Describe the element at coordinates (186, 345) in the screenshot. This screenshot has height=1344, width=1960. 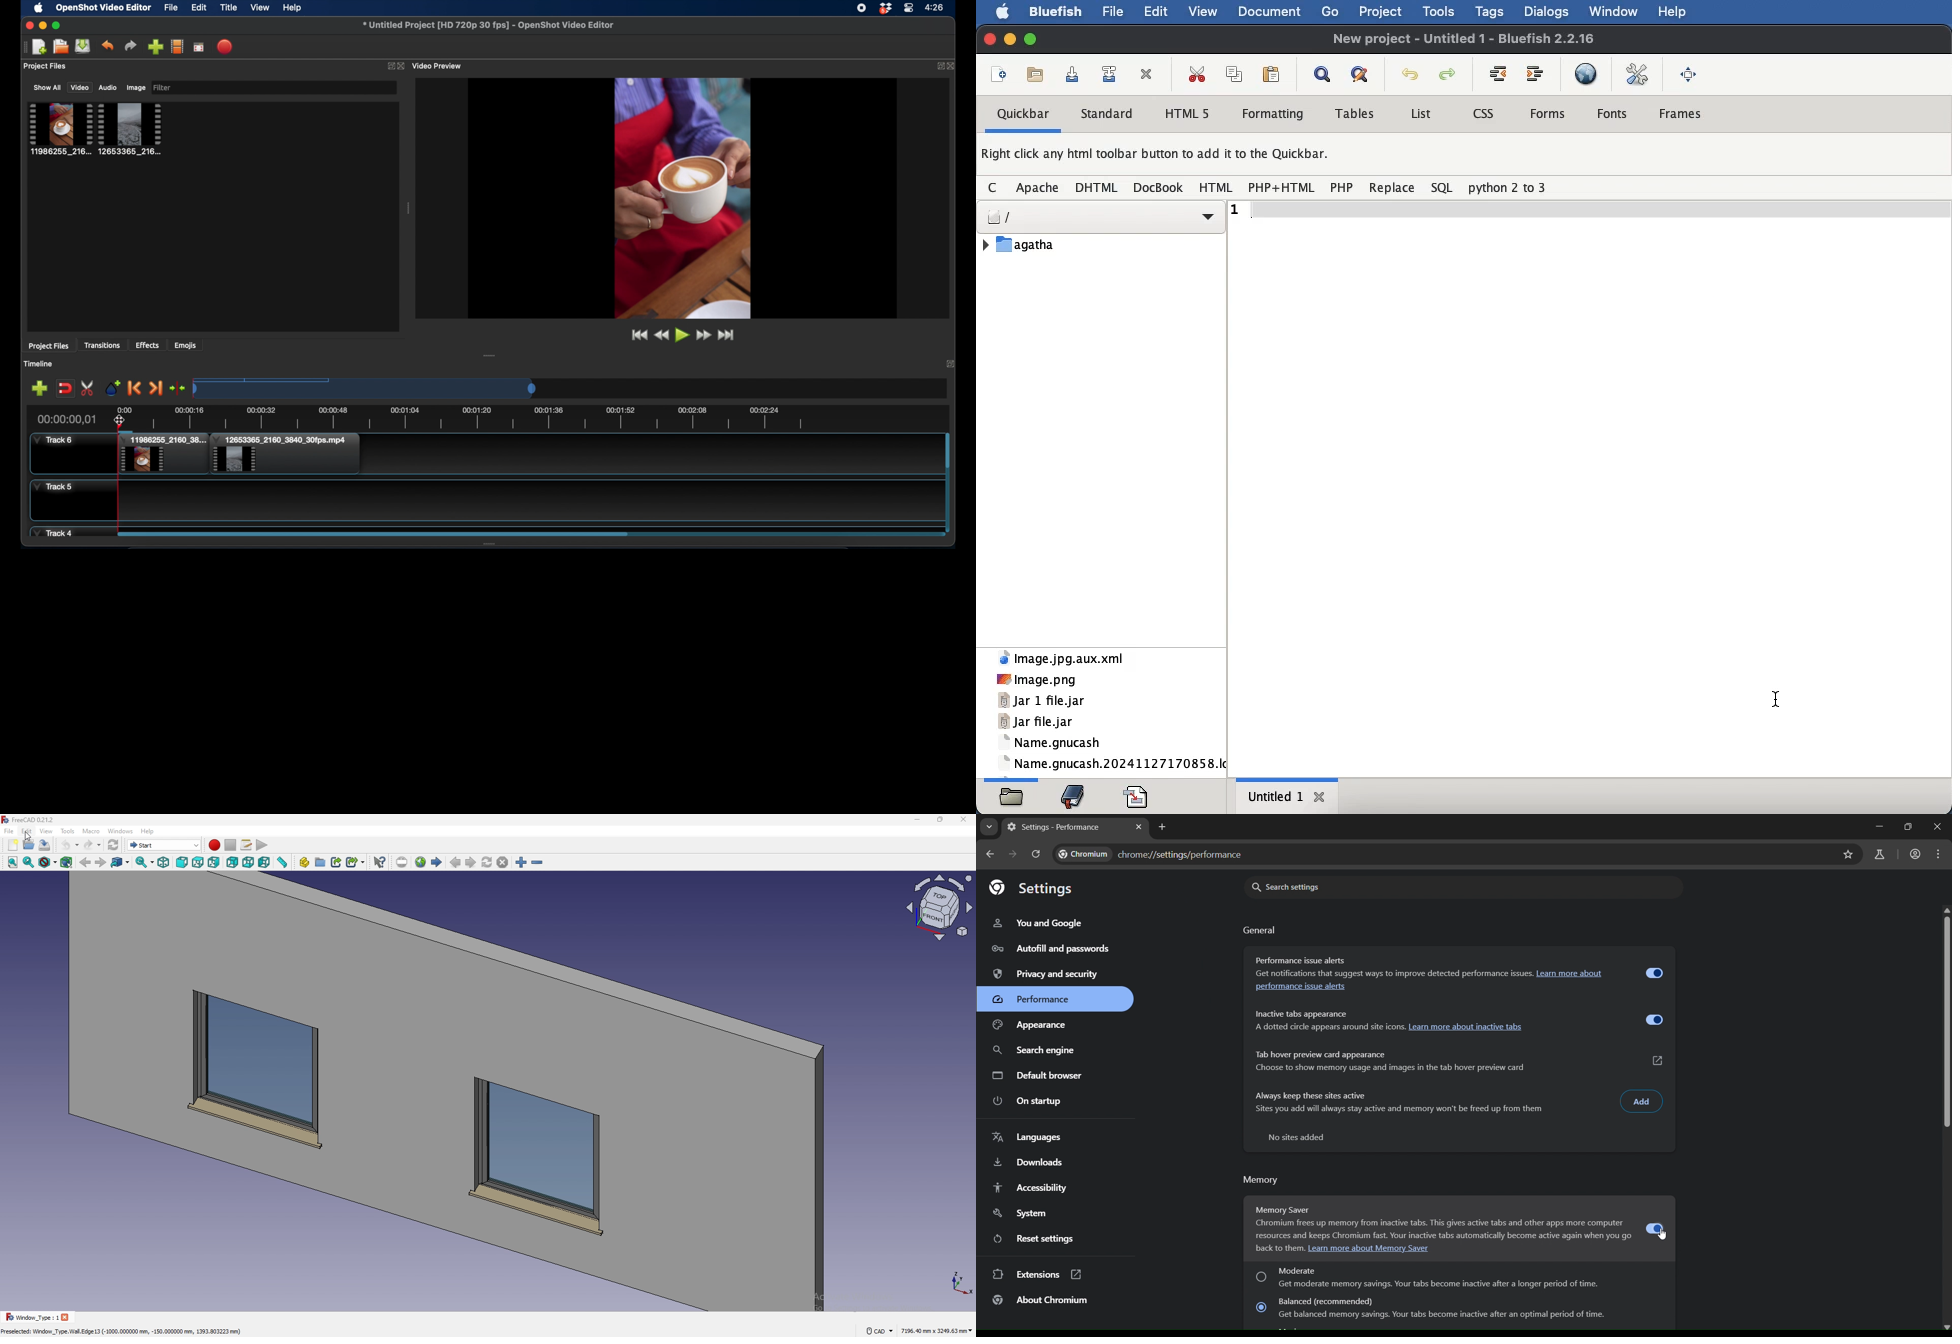
I see `emojis` at that location.